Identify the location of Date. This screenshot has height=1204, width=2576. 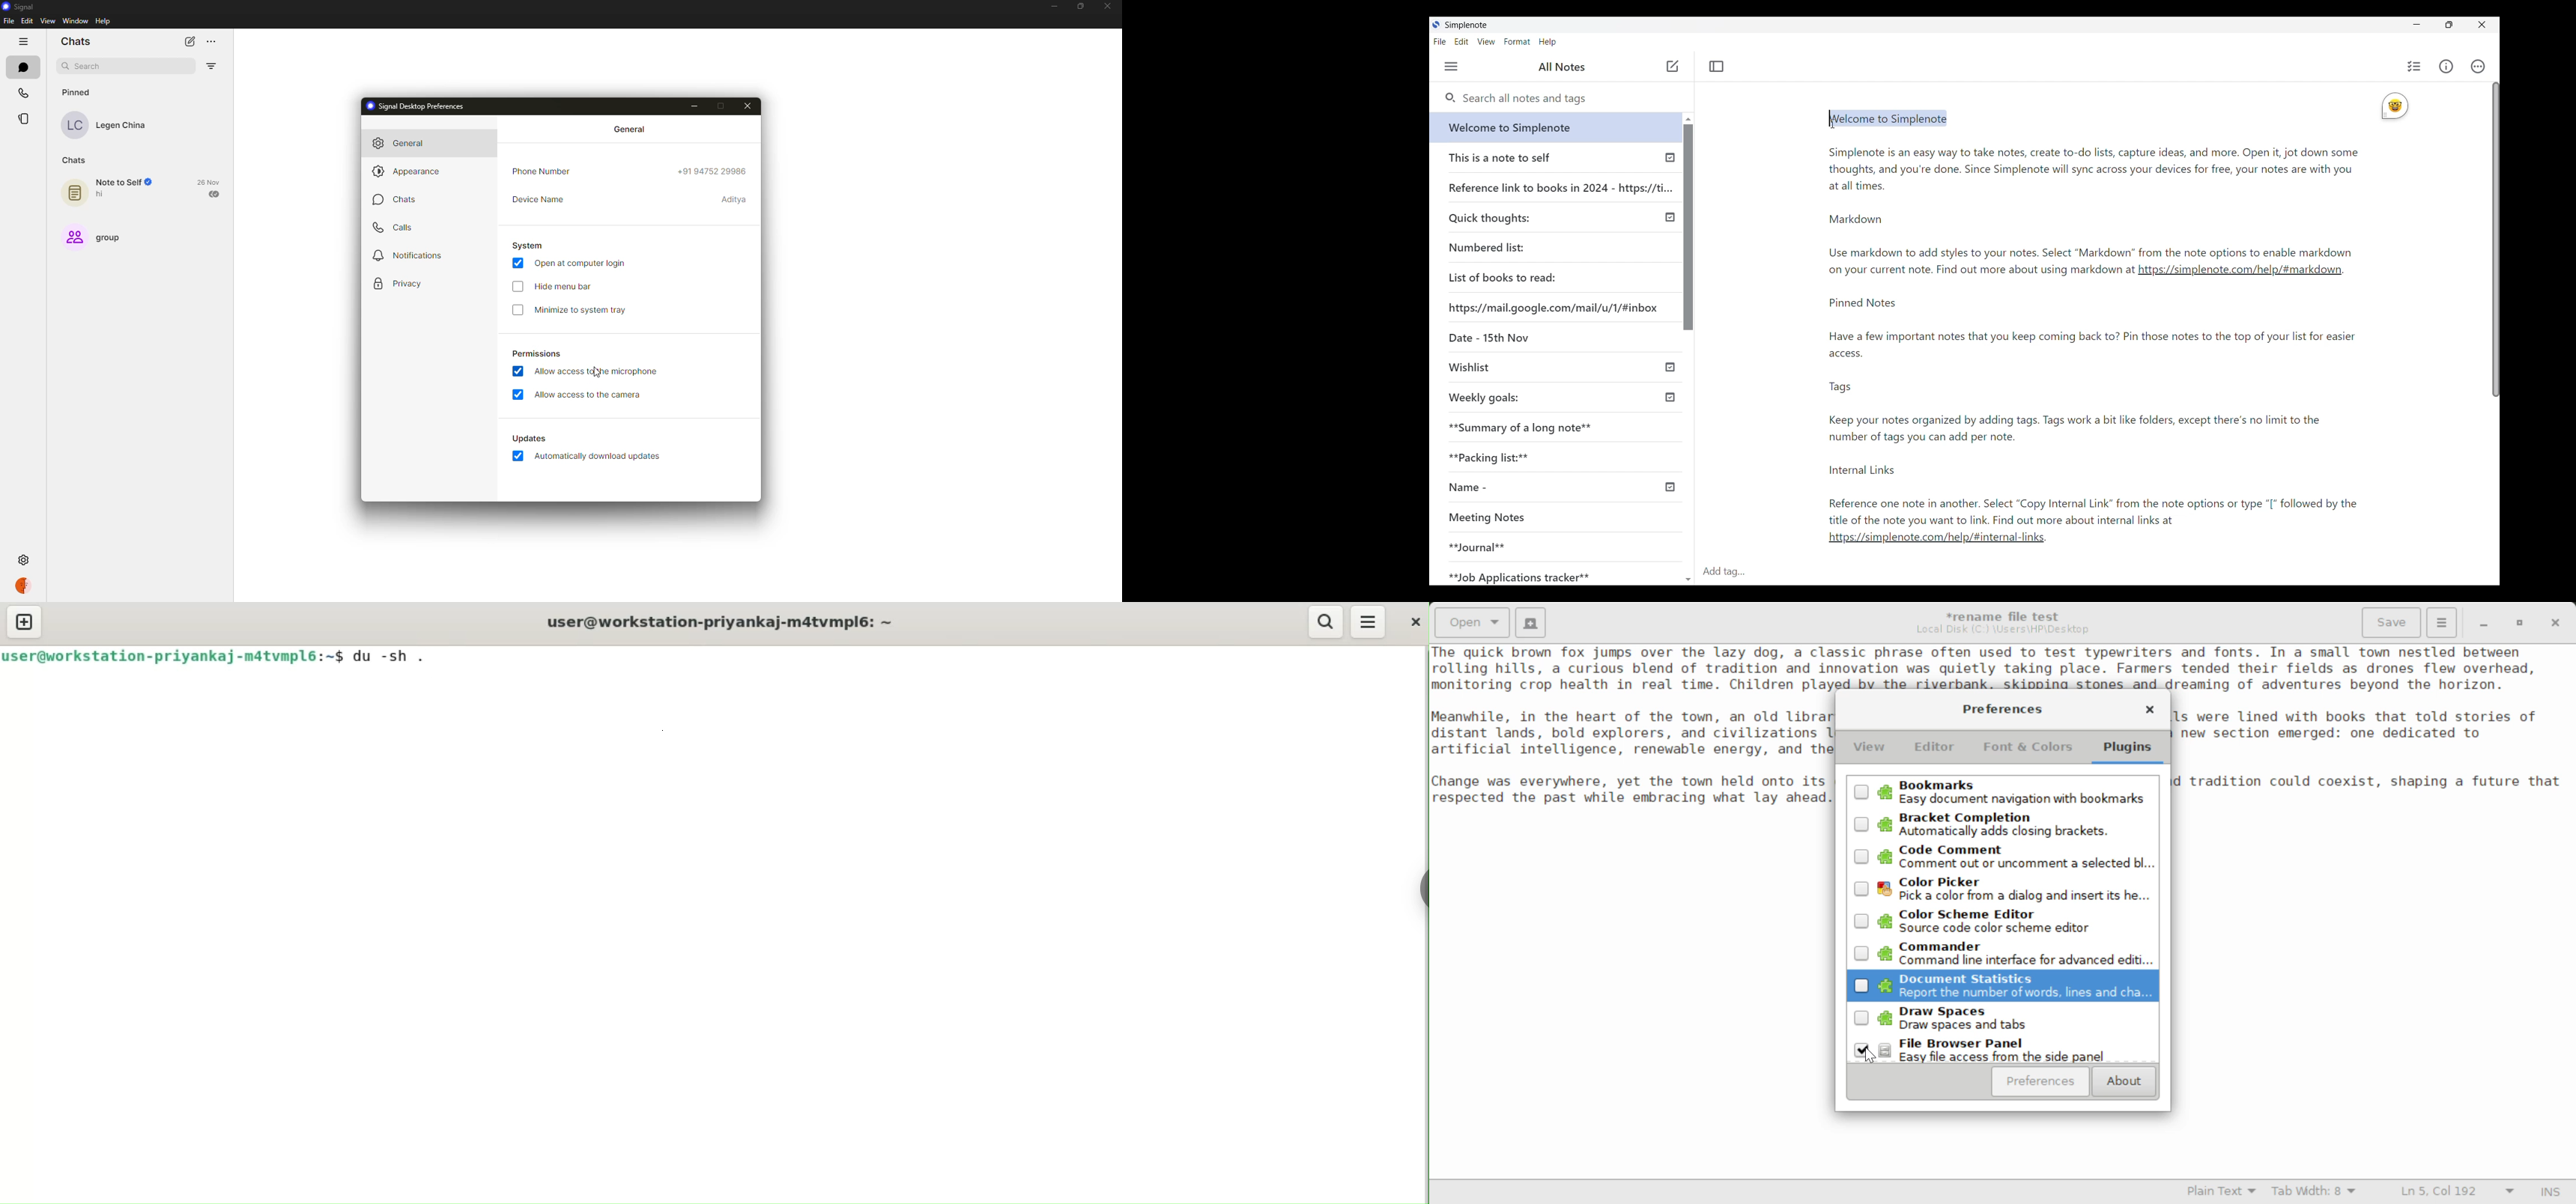
(1488, 336).